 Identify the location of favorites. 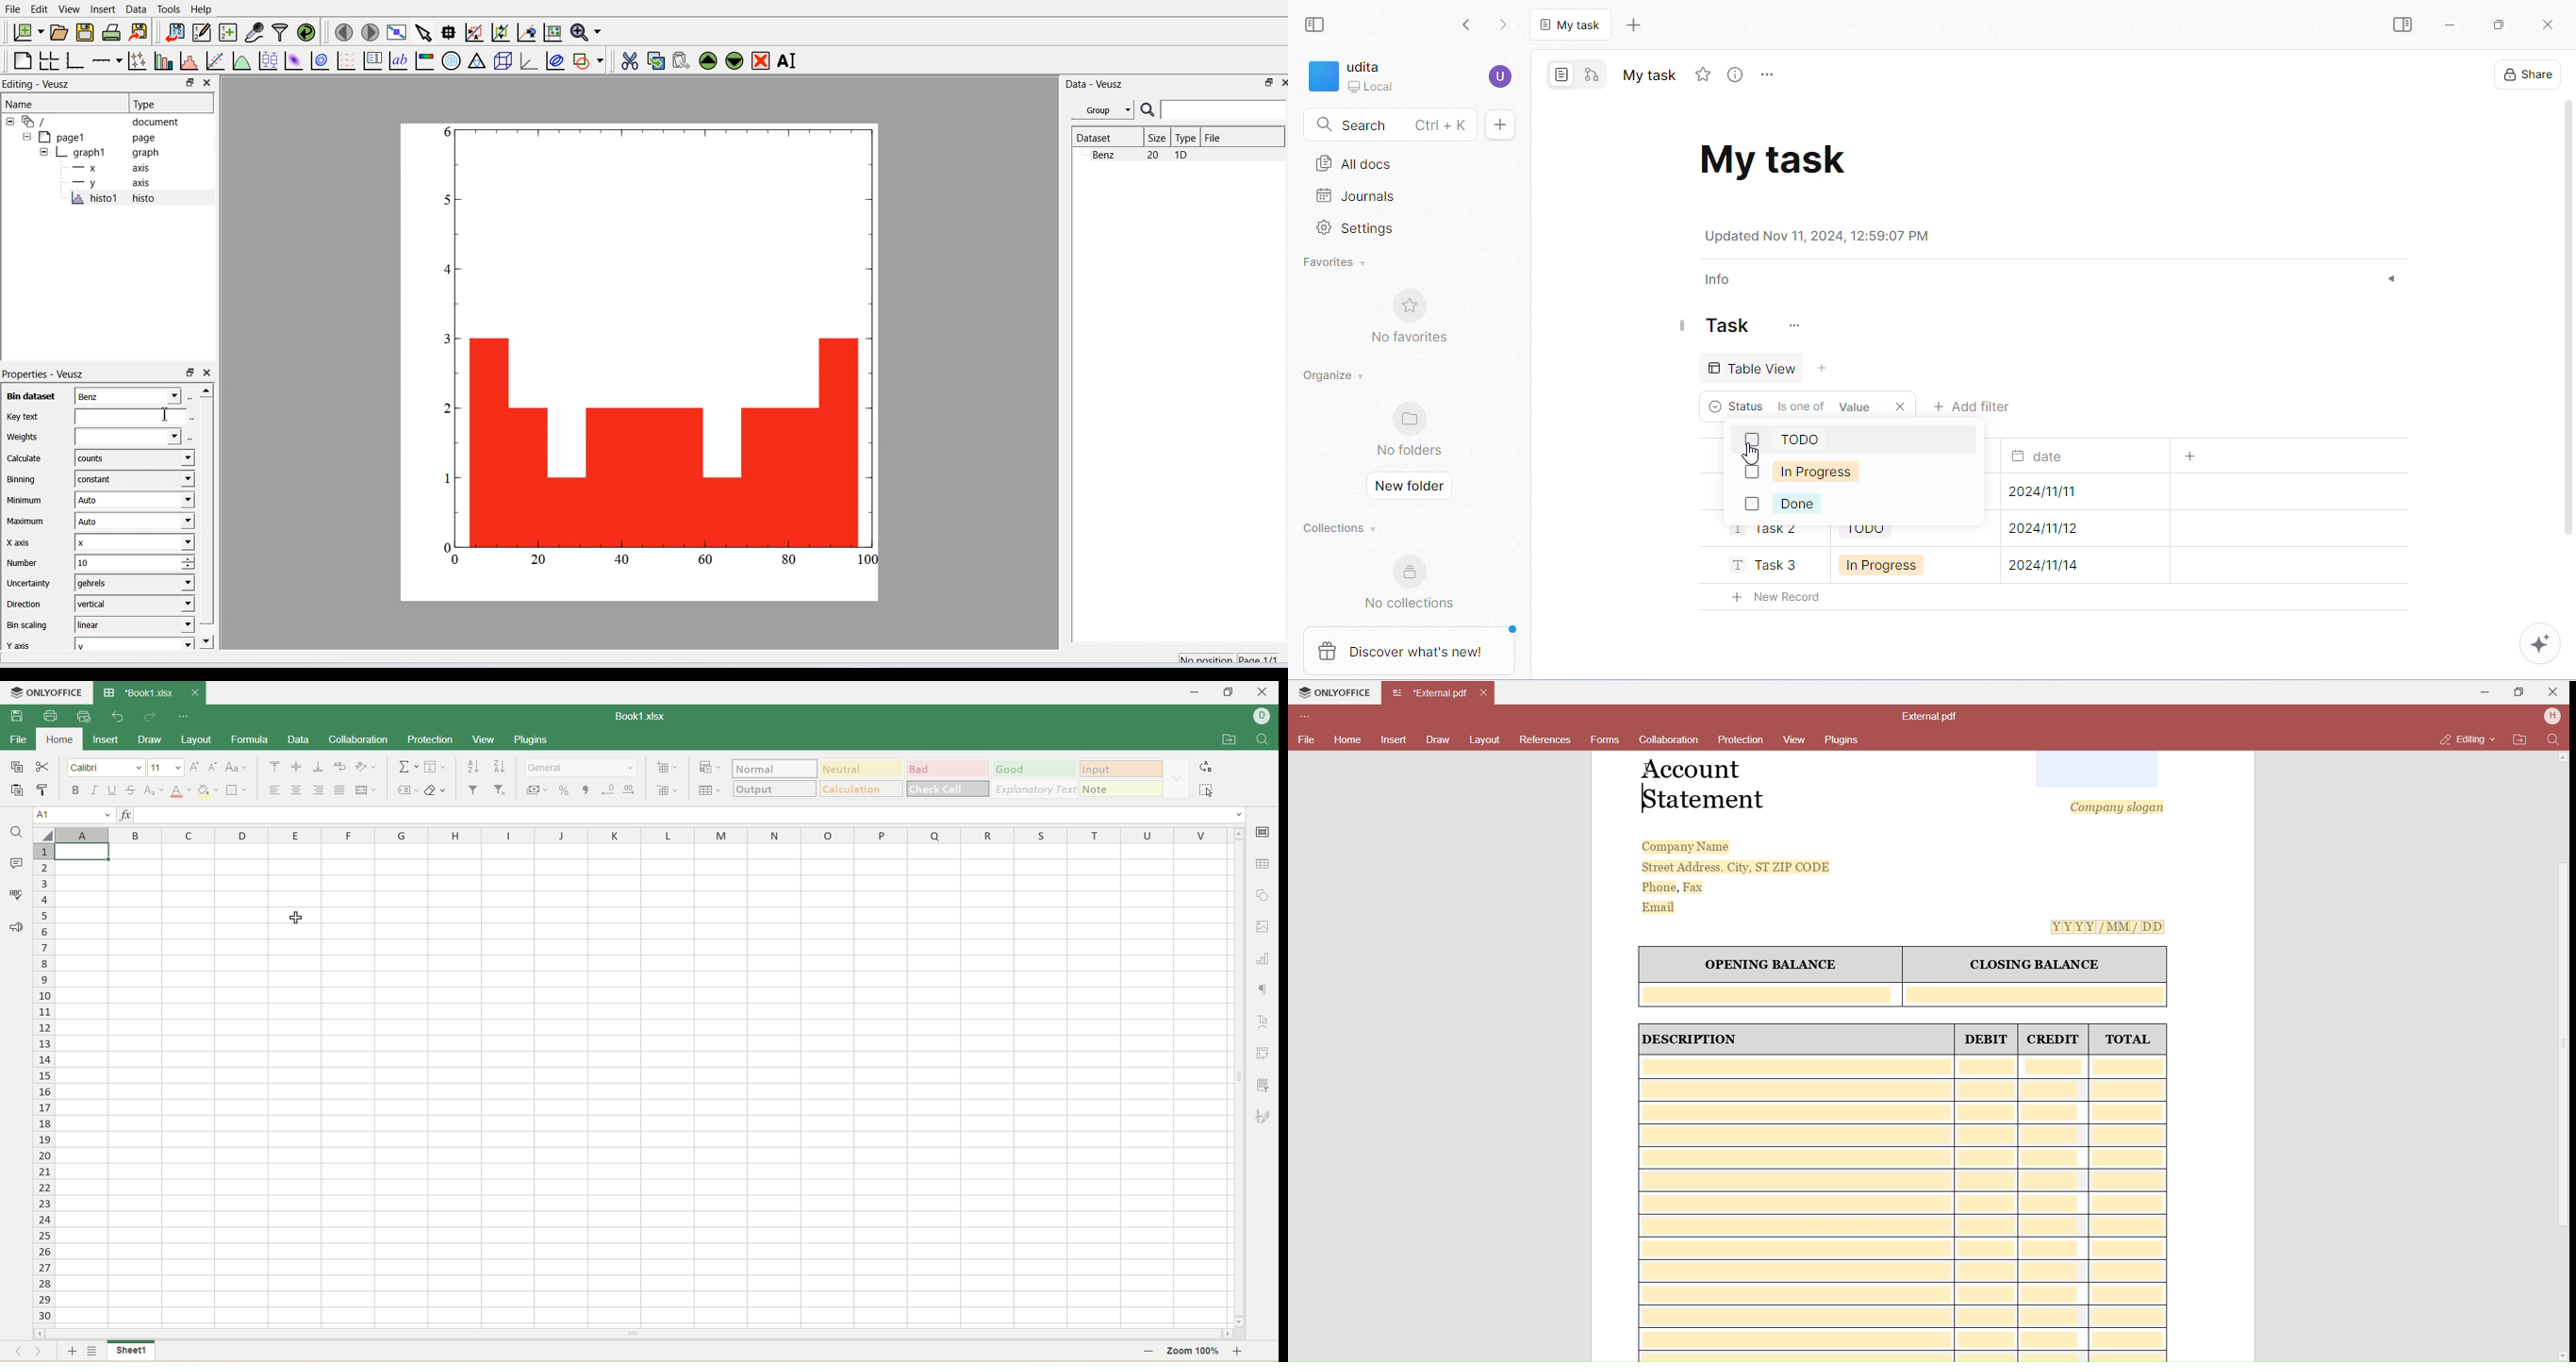
(1337, 264).